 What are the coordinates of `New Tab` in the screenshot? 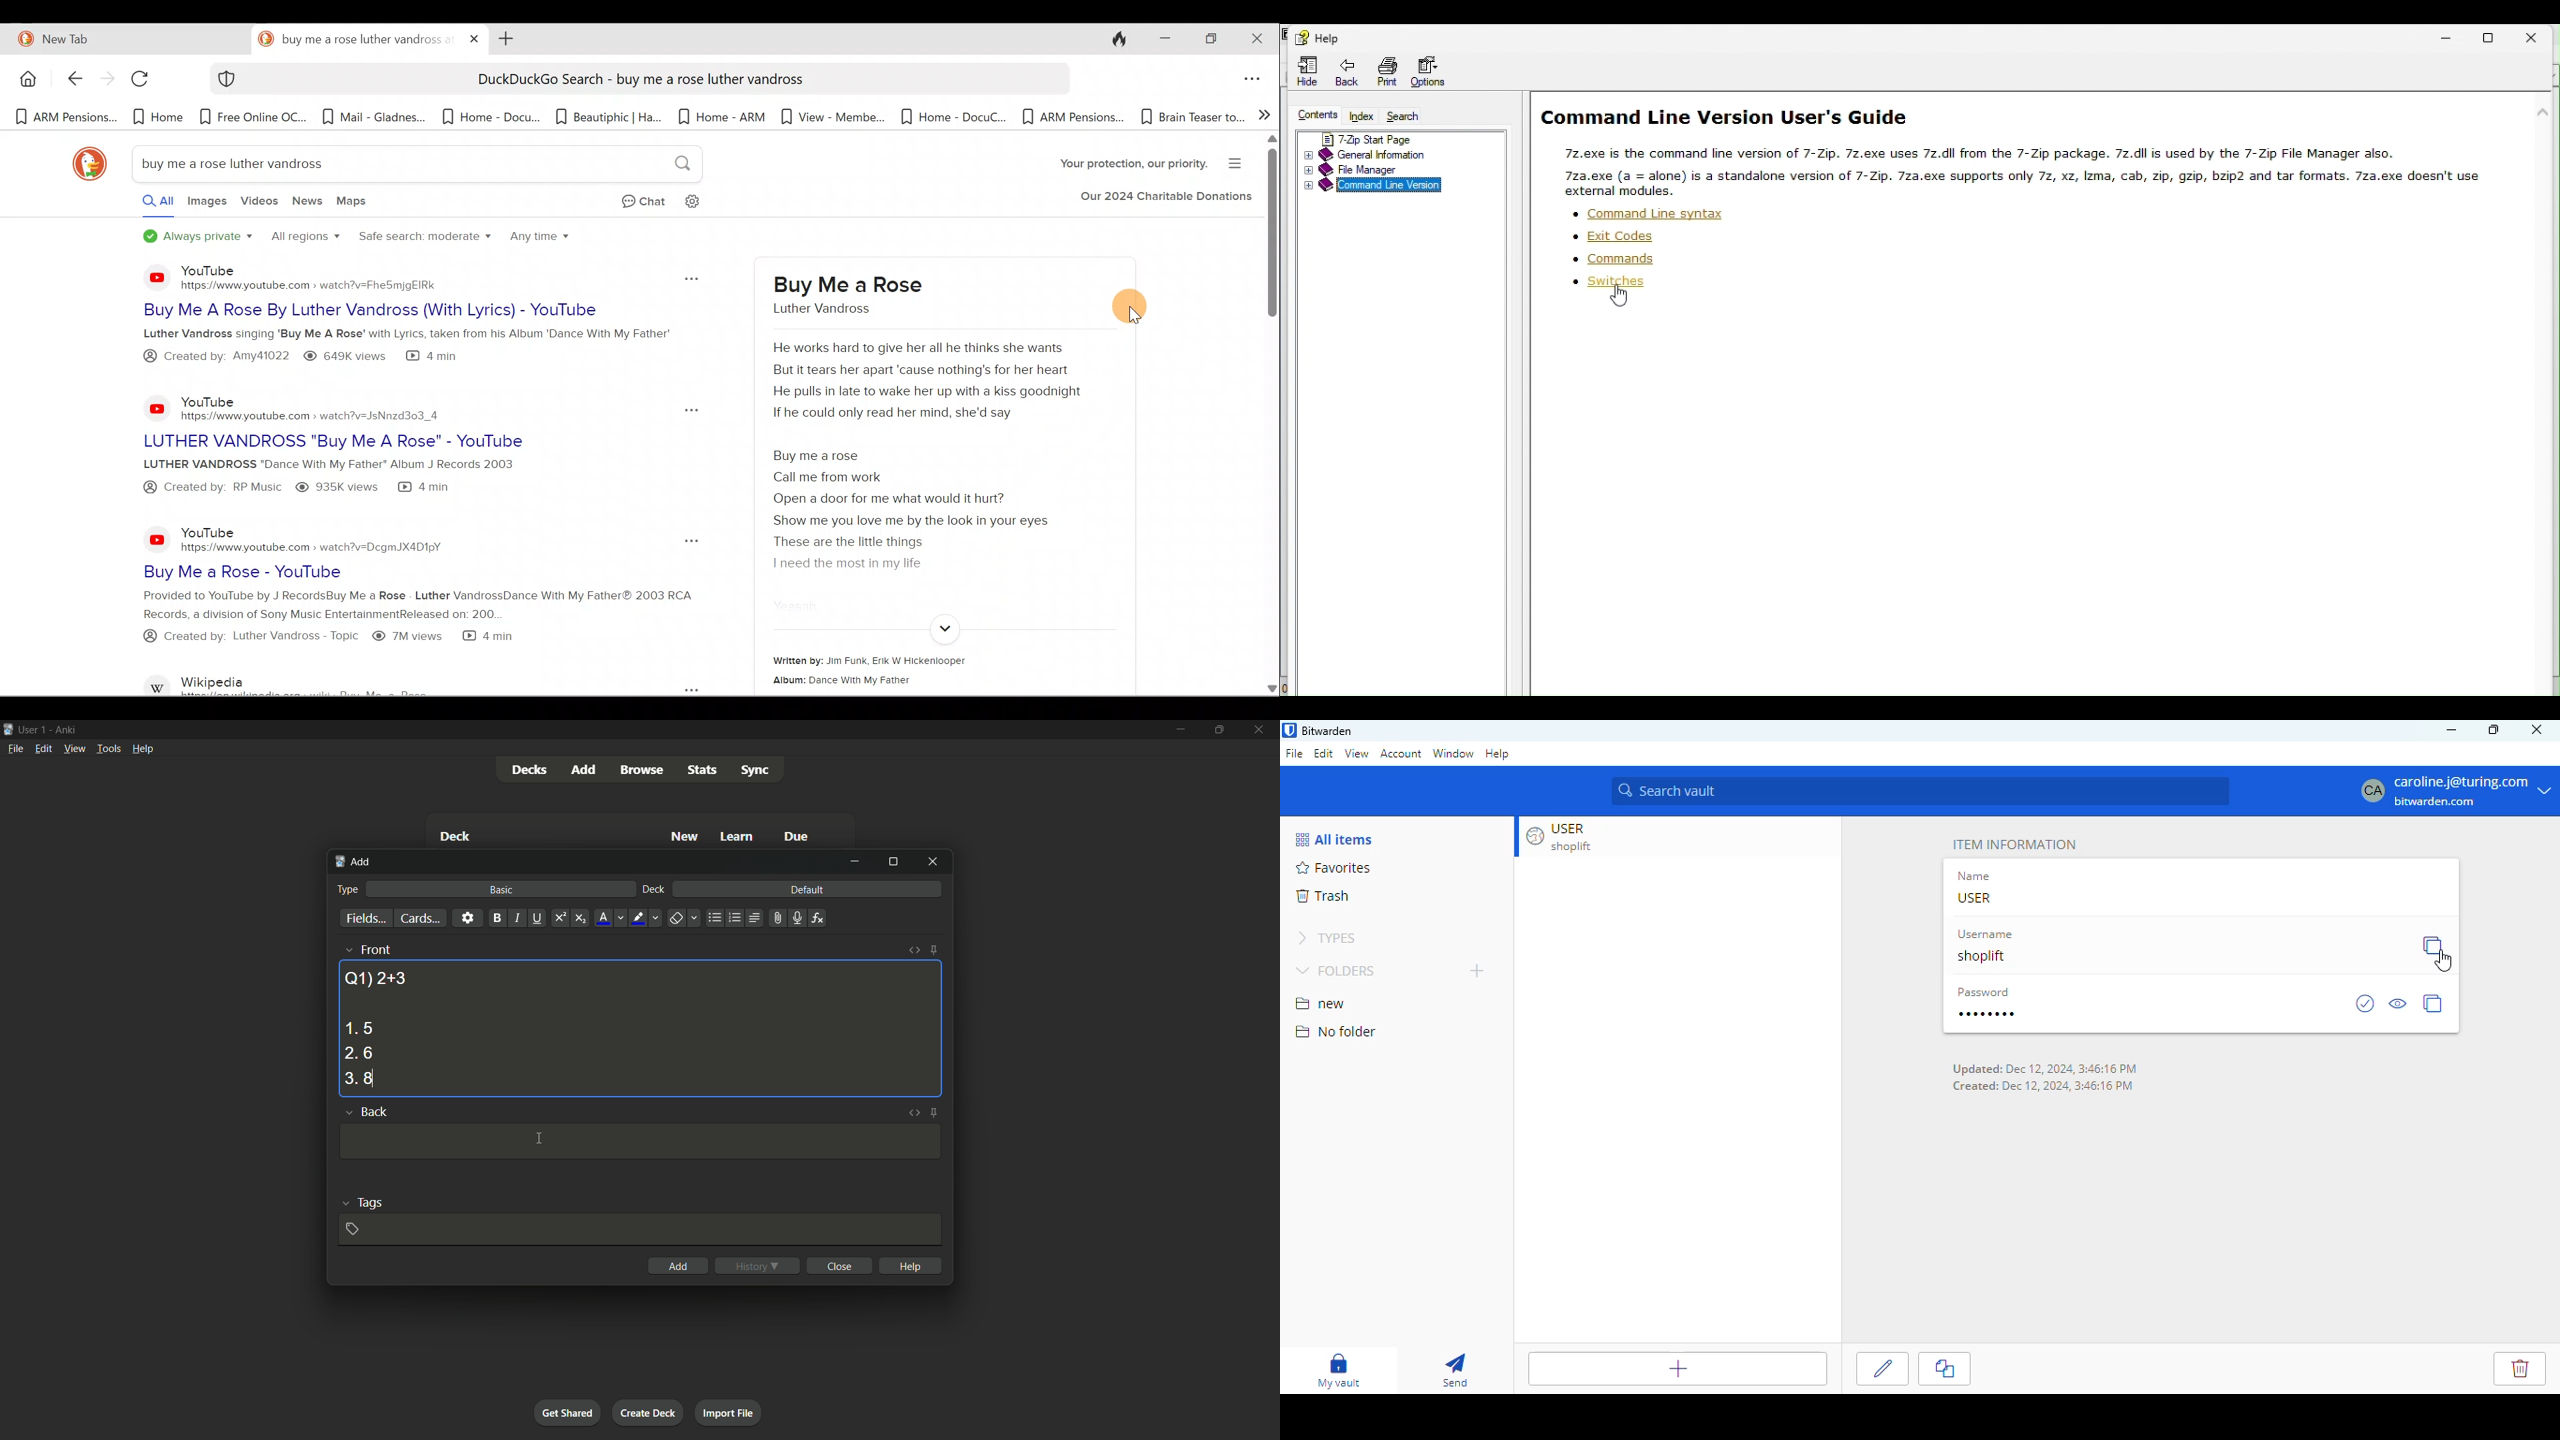 It's located at (123, 37).